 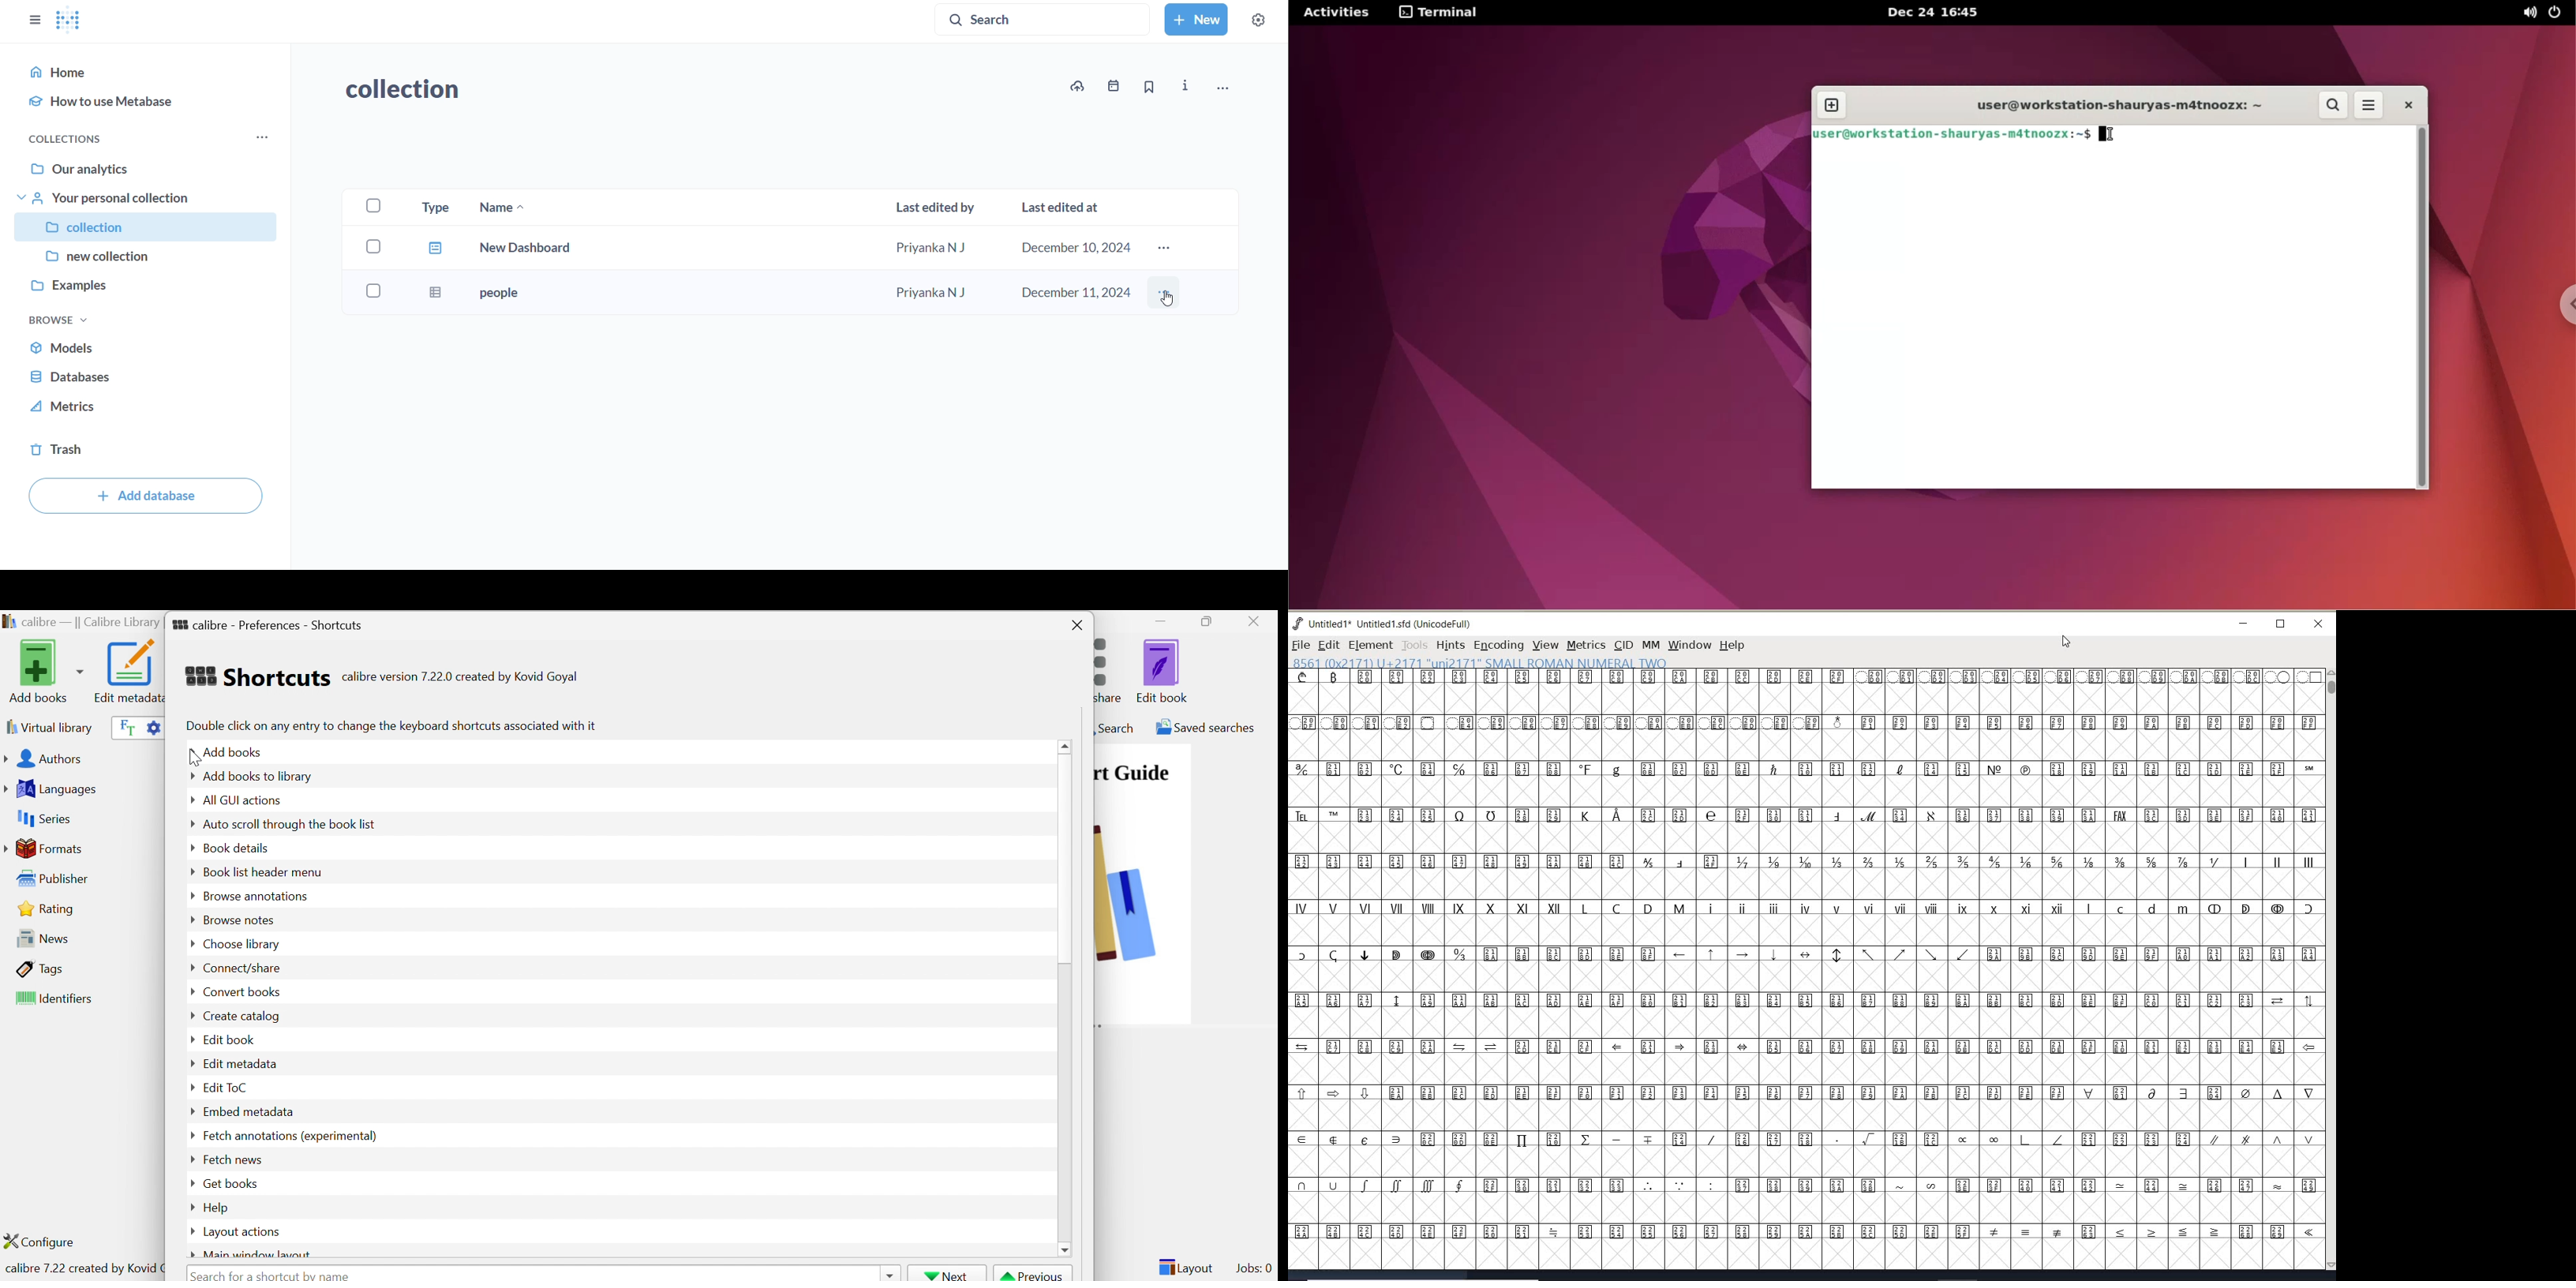 I want to click on Drop Down, so click(x=190, y=753).